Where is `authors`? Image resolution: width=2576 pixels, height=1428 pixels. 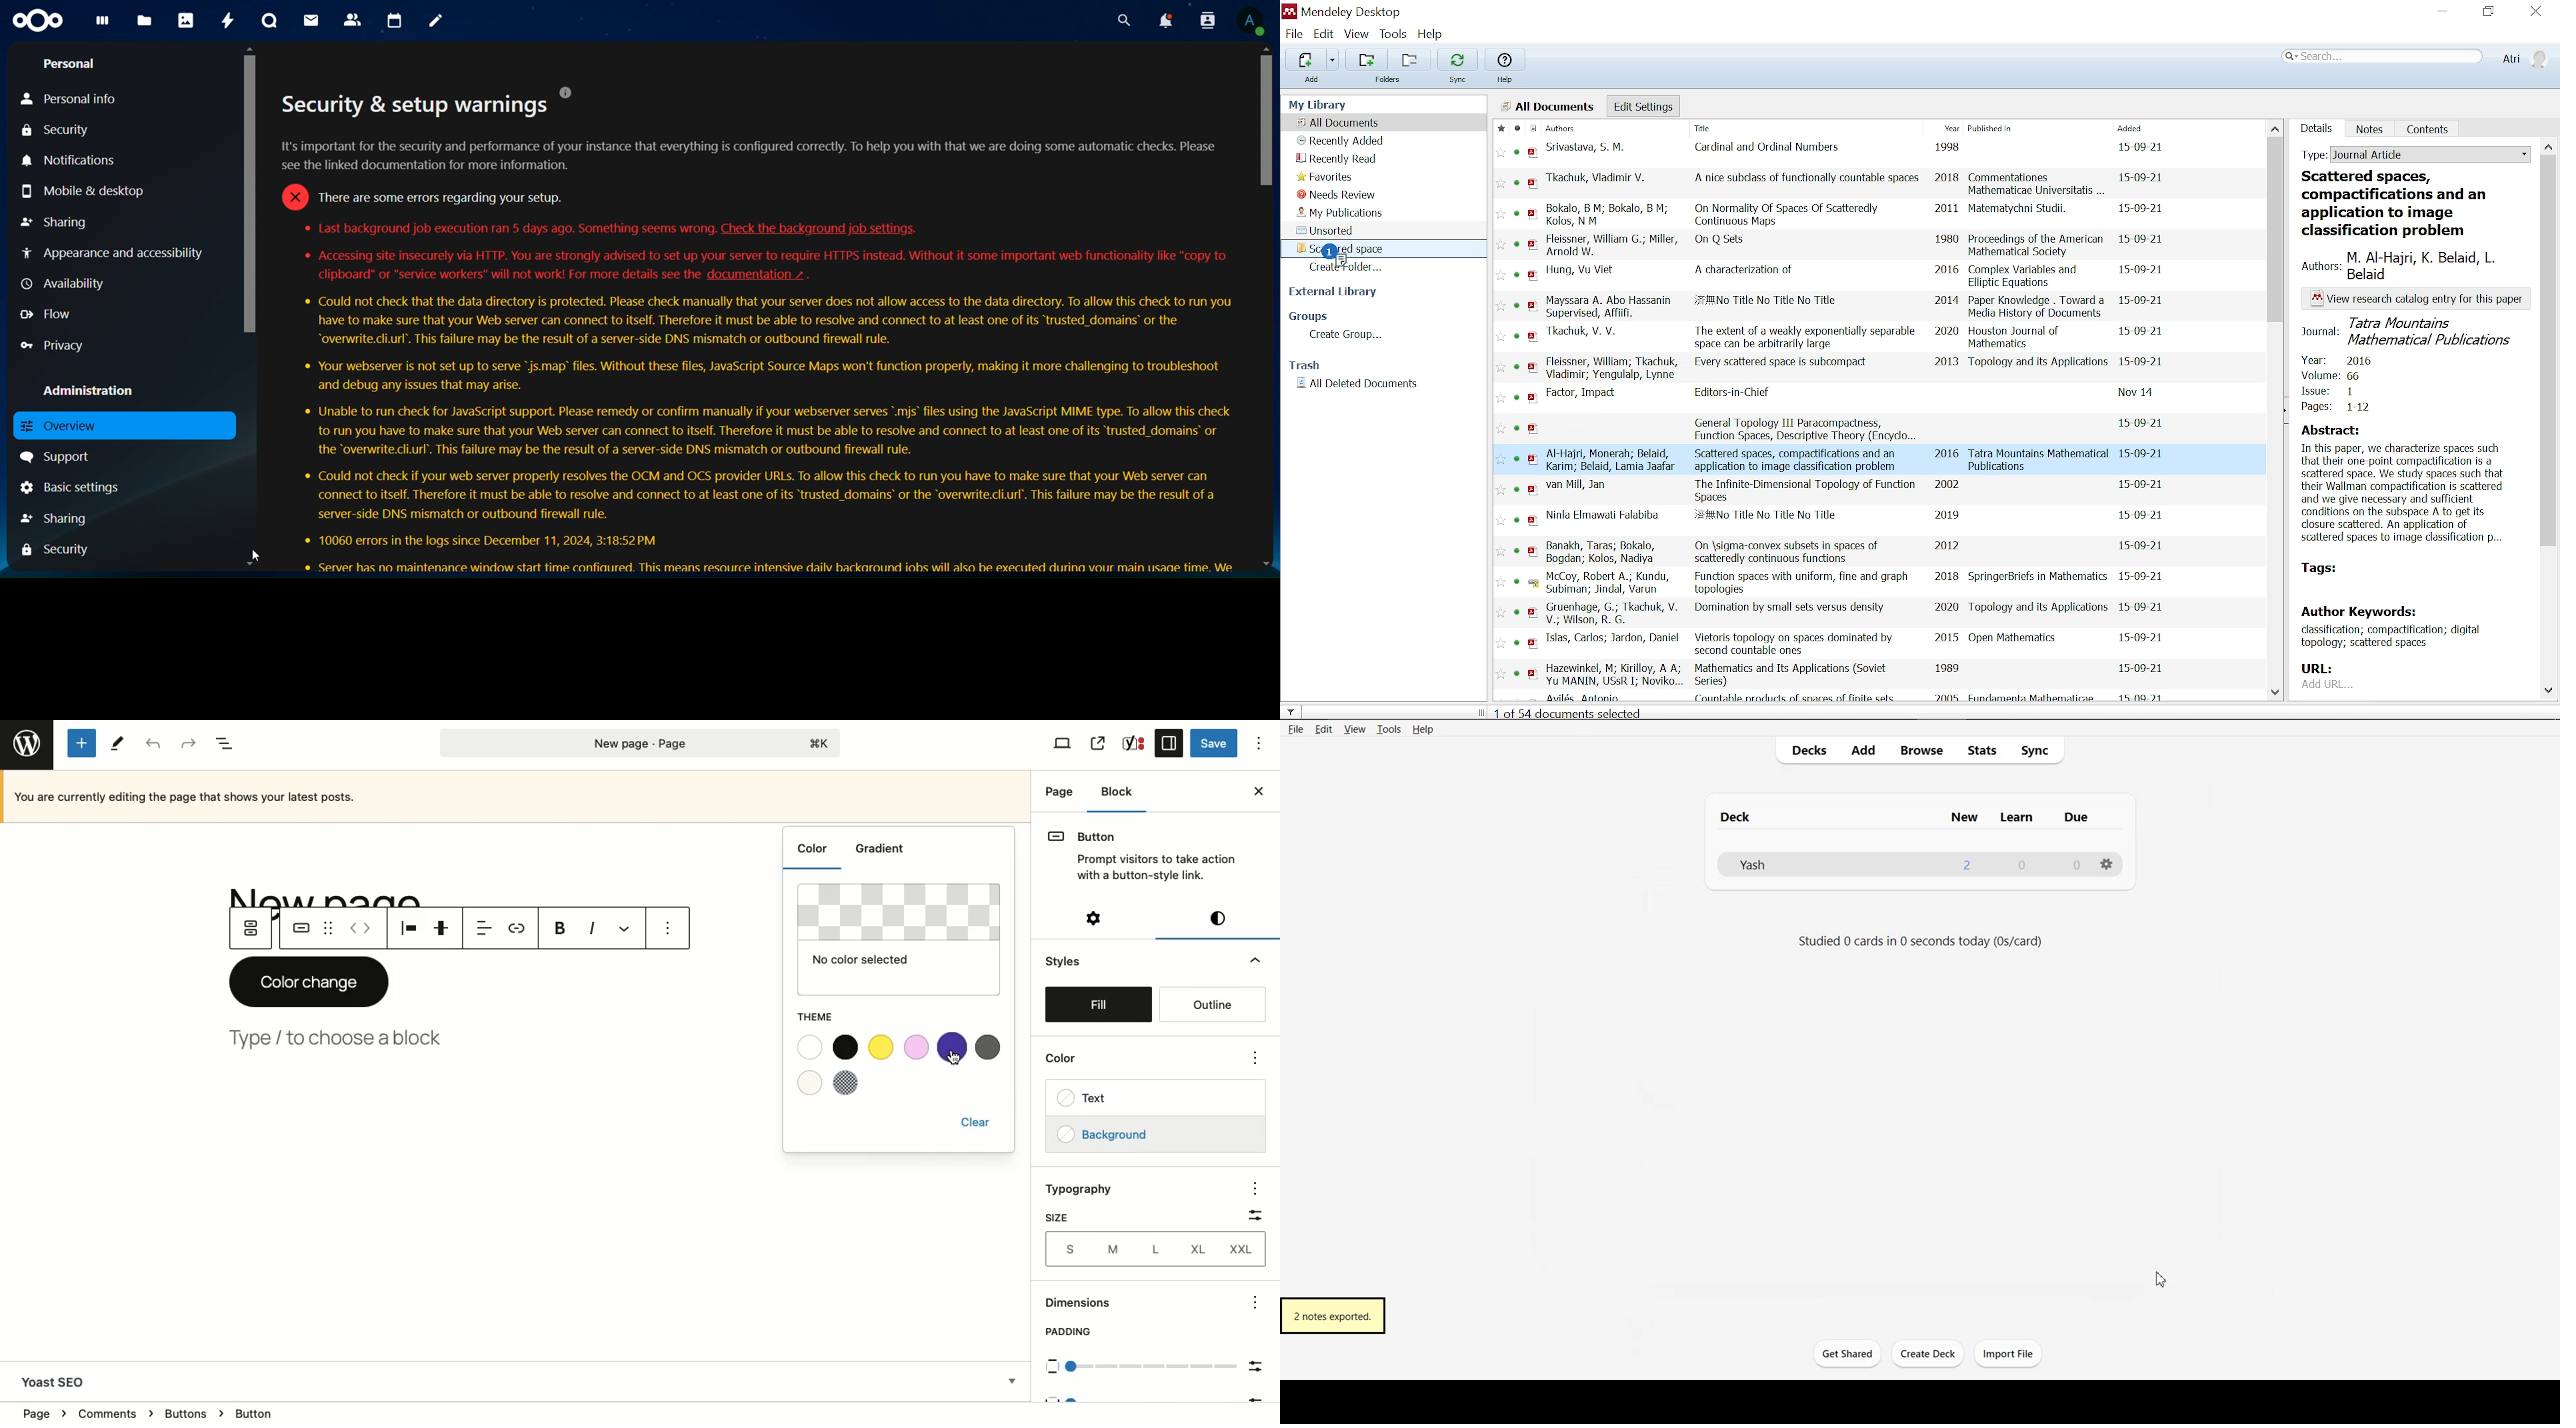
authors is located at coordinates (1602, 181).